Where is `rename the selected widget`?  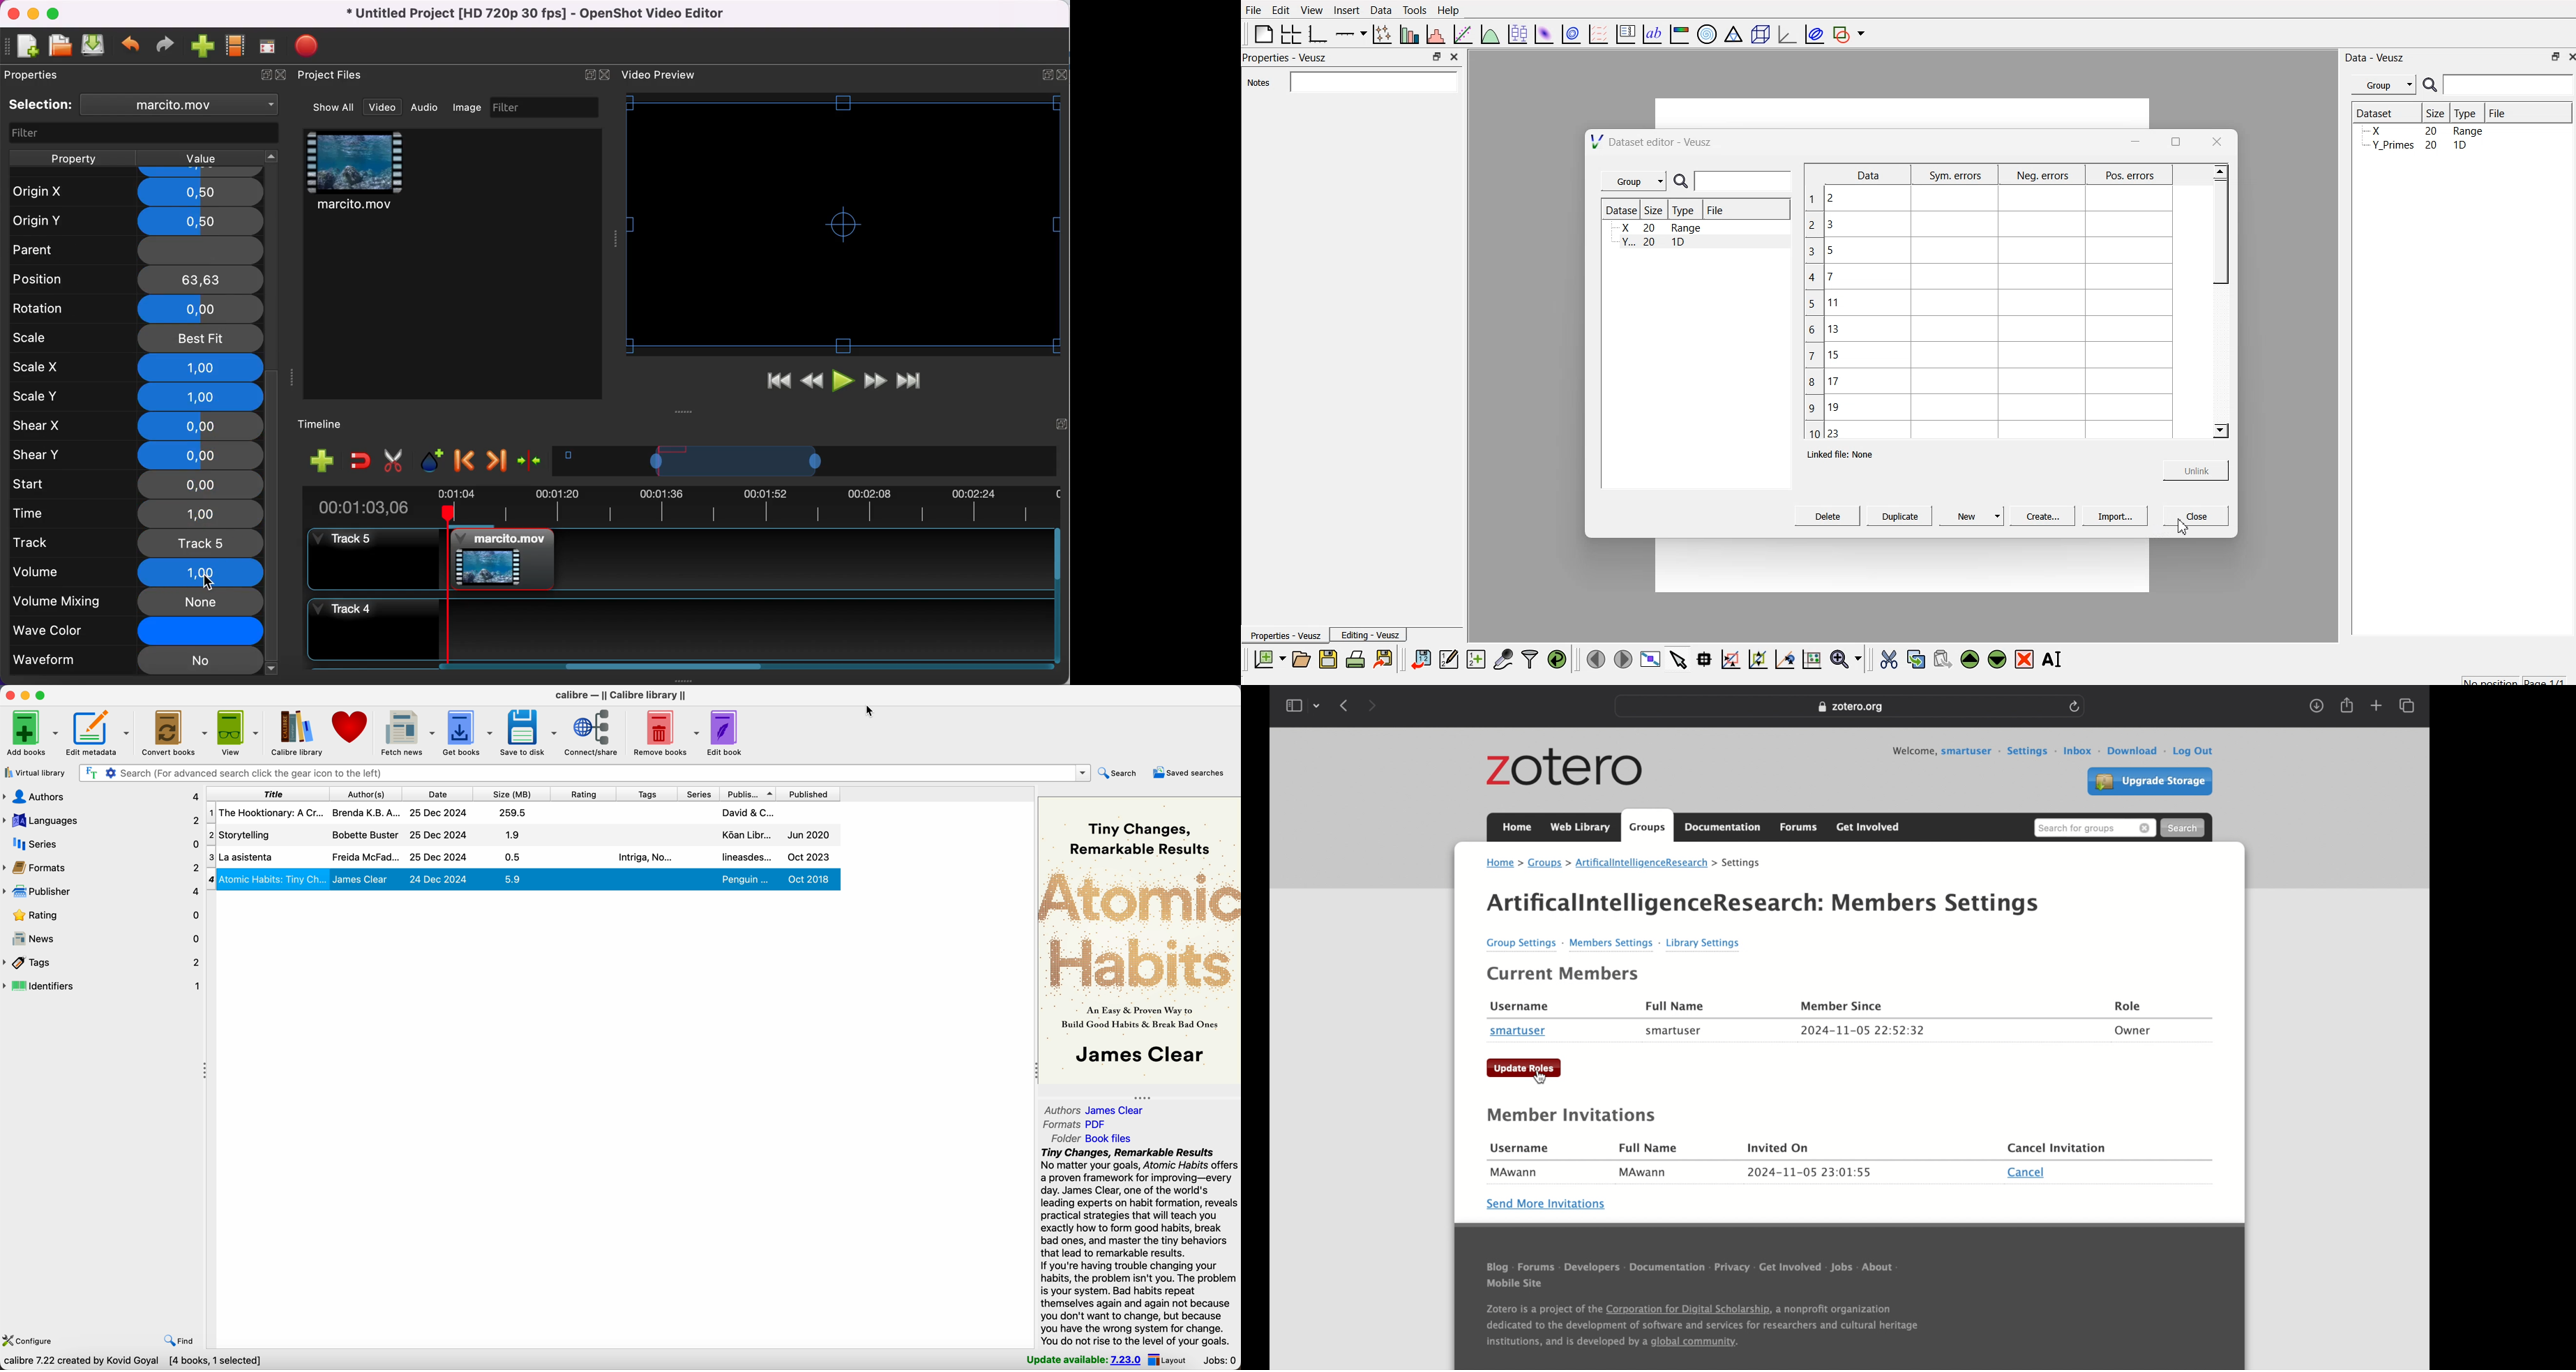
rename the selected widget is located at coordinates (2056, 657).